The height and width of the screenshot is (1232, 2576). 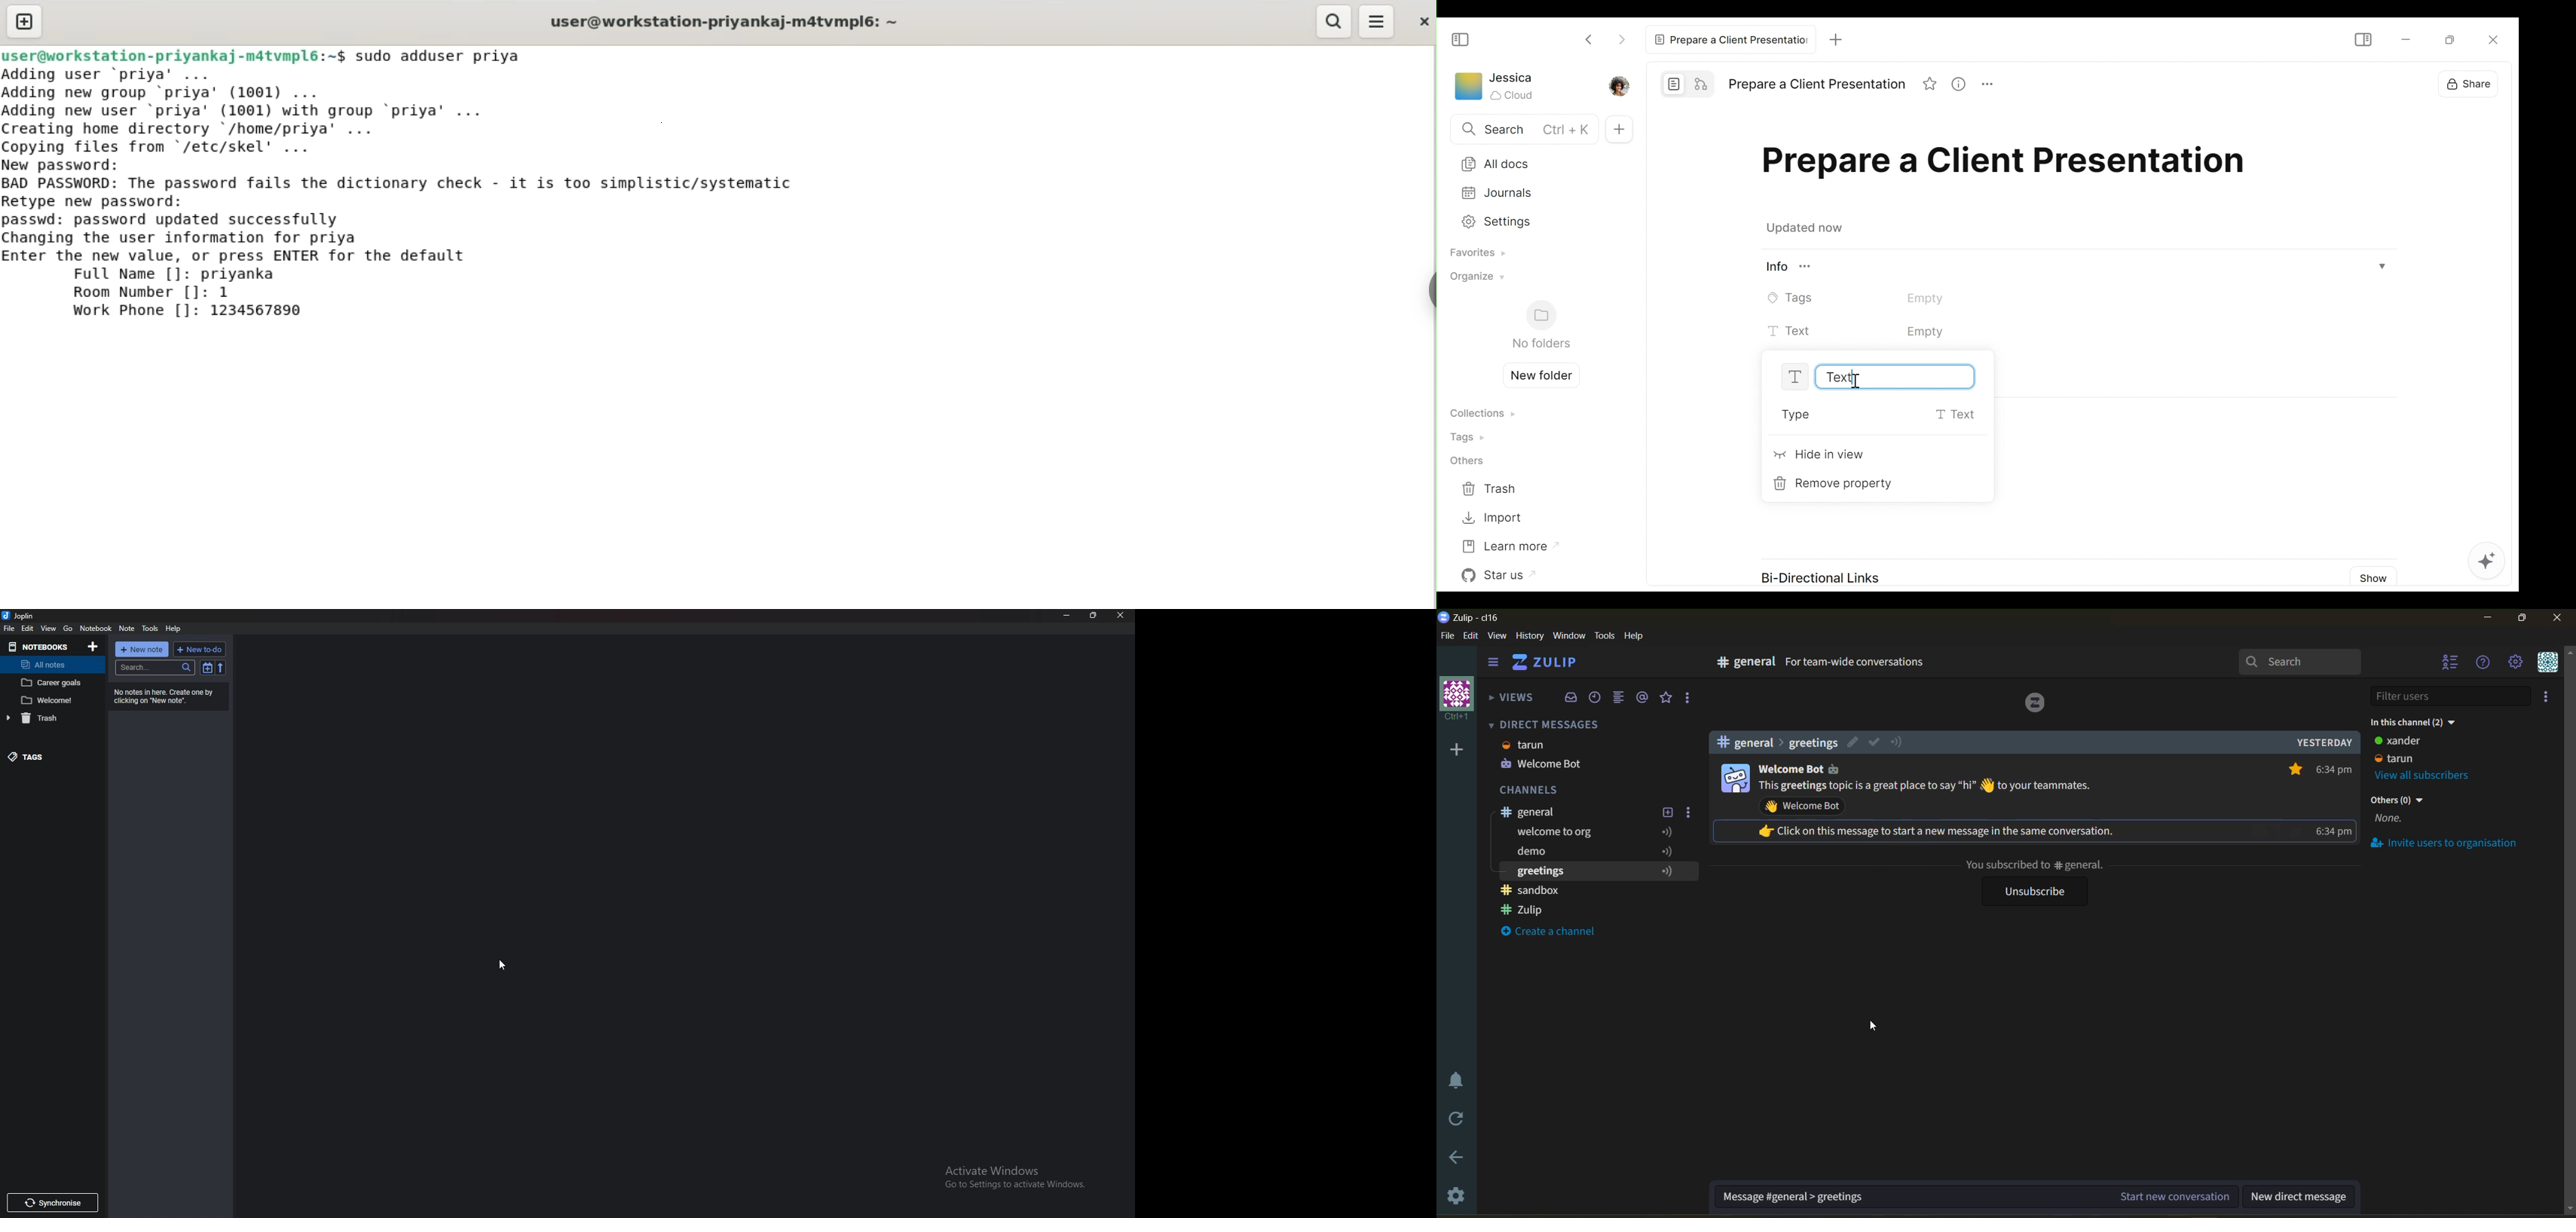 I want to click on new direct message, so click(x=2299, y=1194).